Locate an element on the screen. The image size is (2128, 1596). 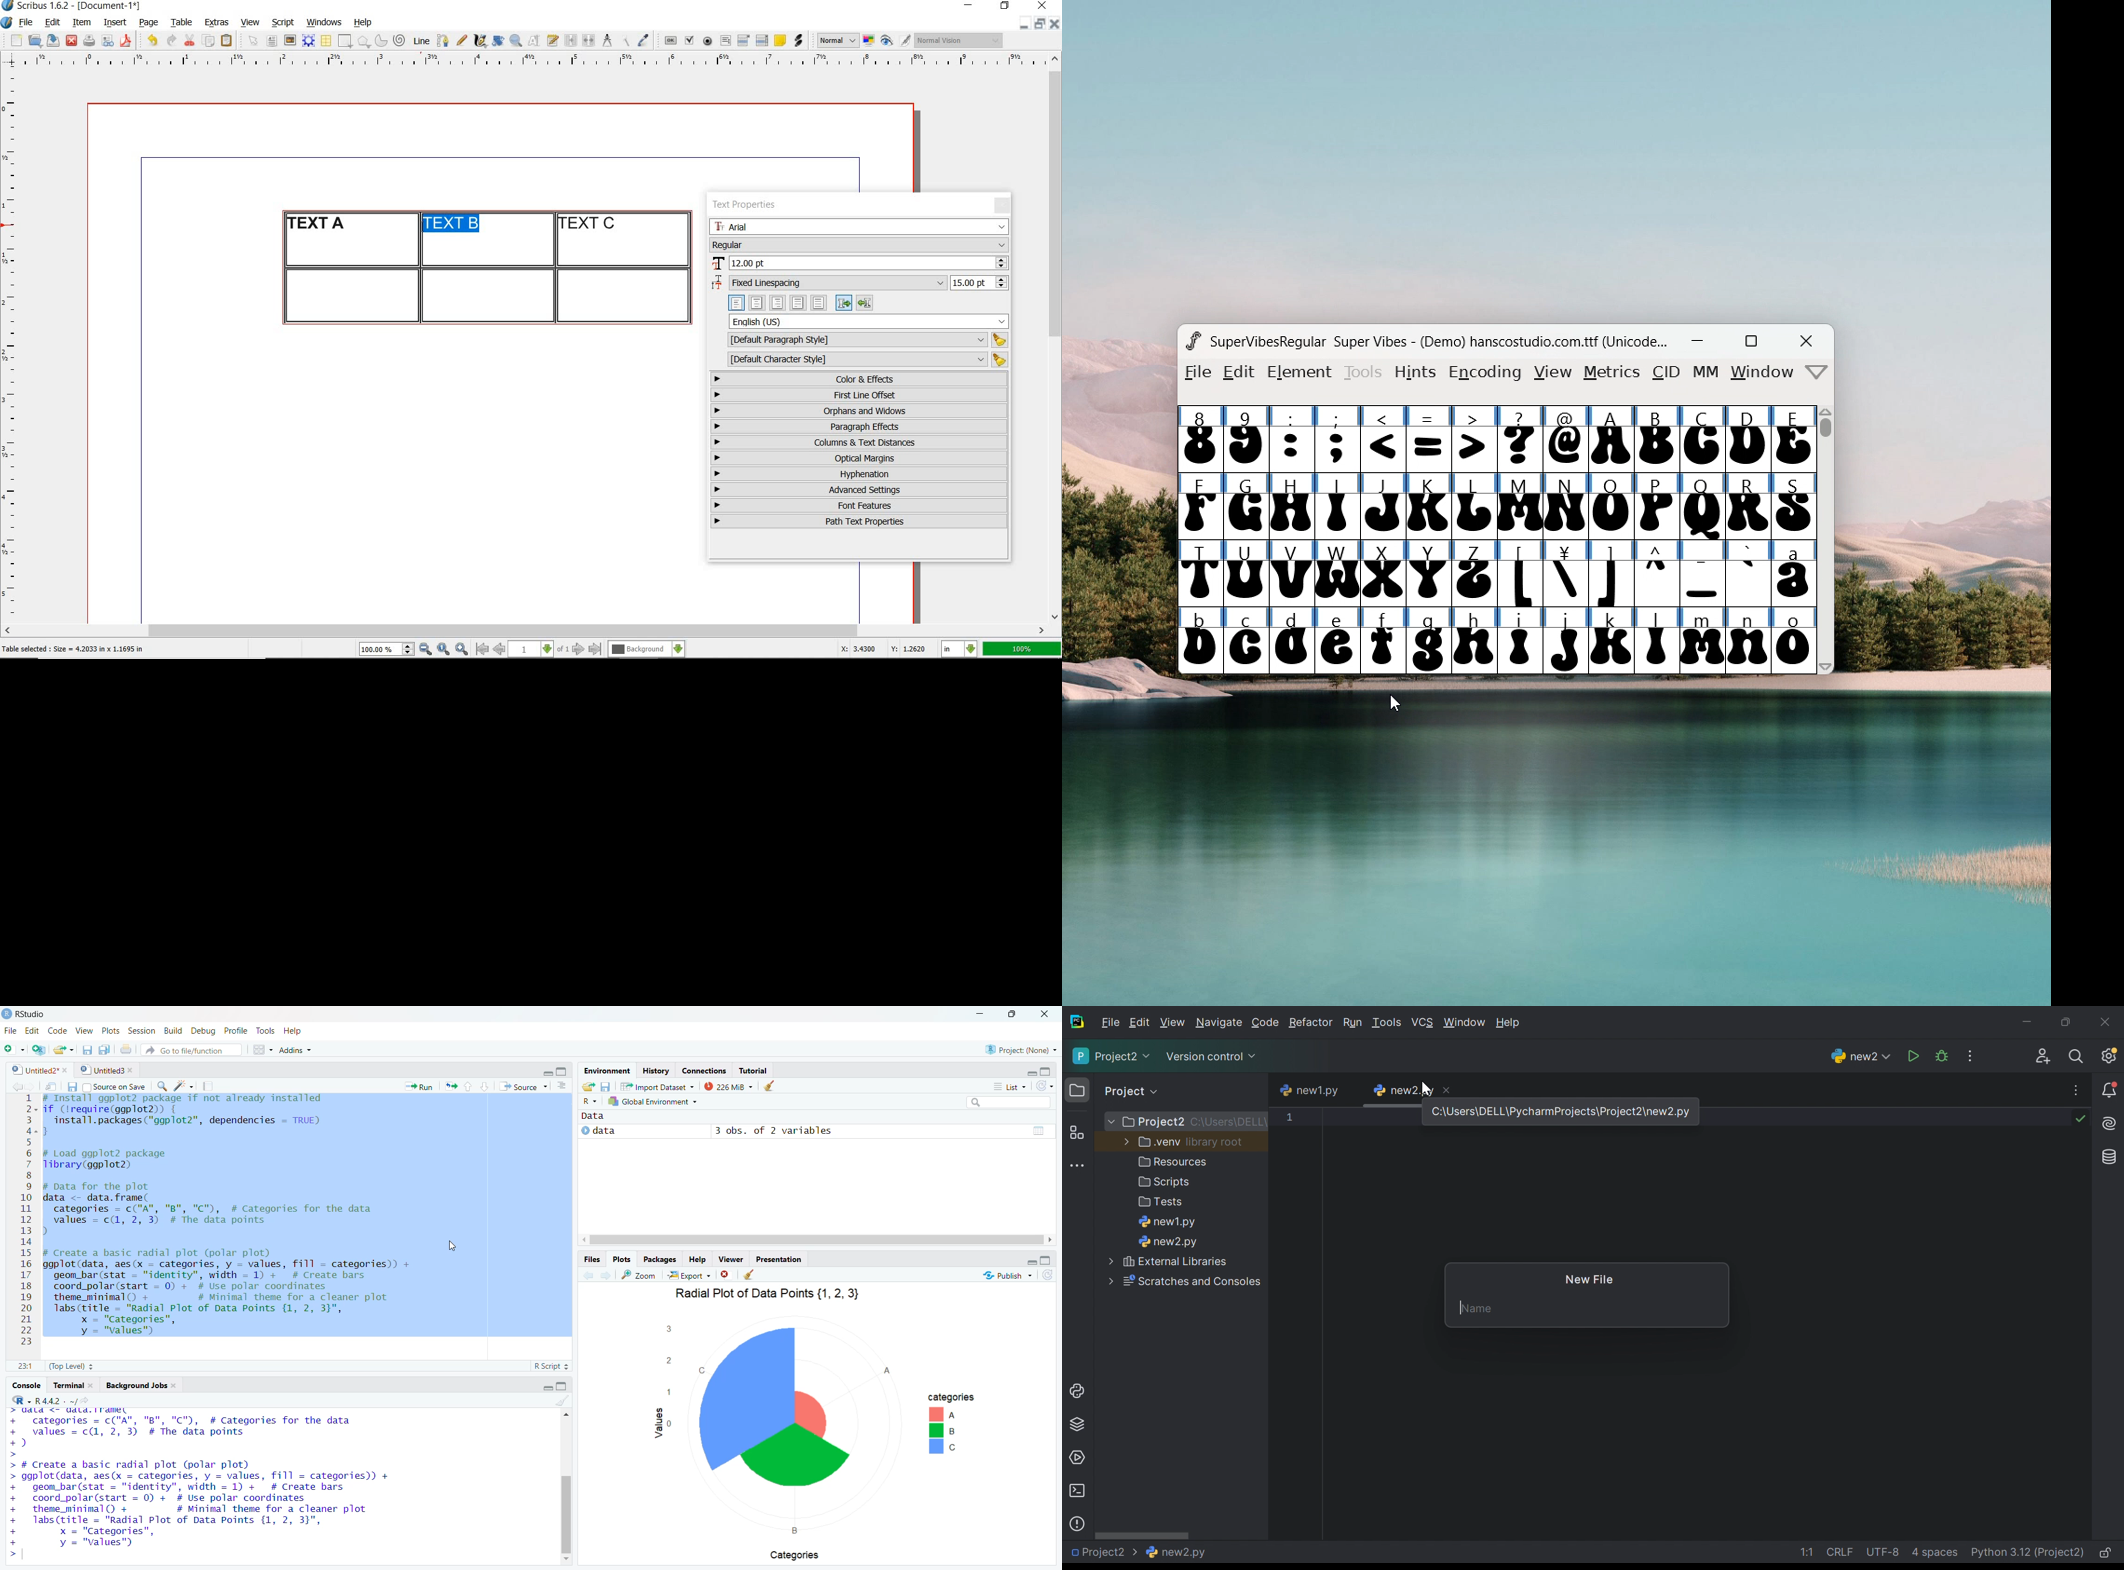
rotate item is located at coordinates (498, 40).